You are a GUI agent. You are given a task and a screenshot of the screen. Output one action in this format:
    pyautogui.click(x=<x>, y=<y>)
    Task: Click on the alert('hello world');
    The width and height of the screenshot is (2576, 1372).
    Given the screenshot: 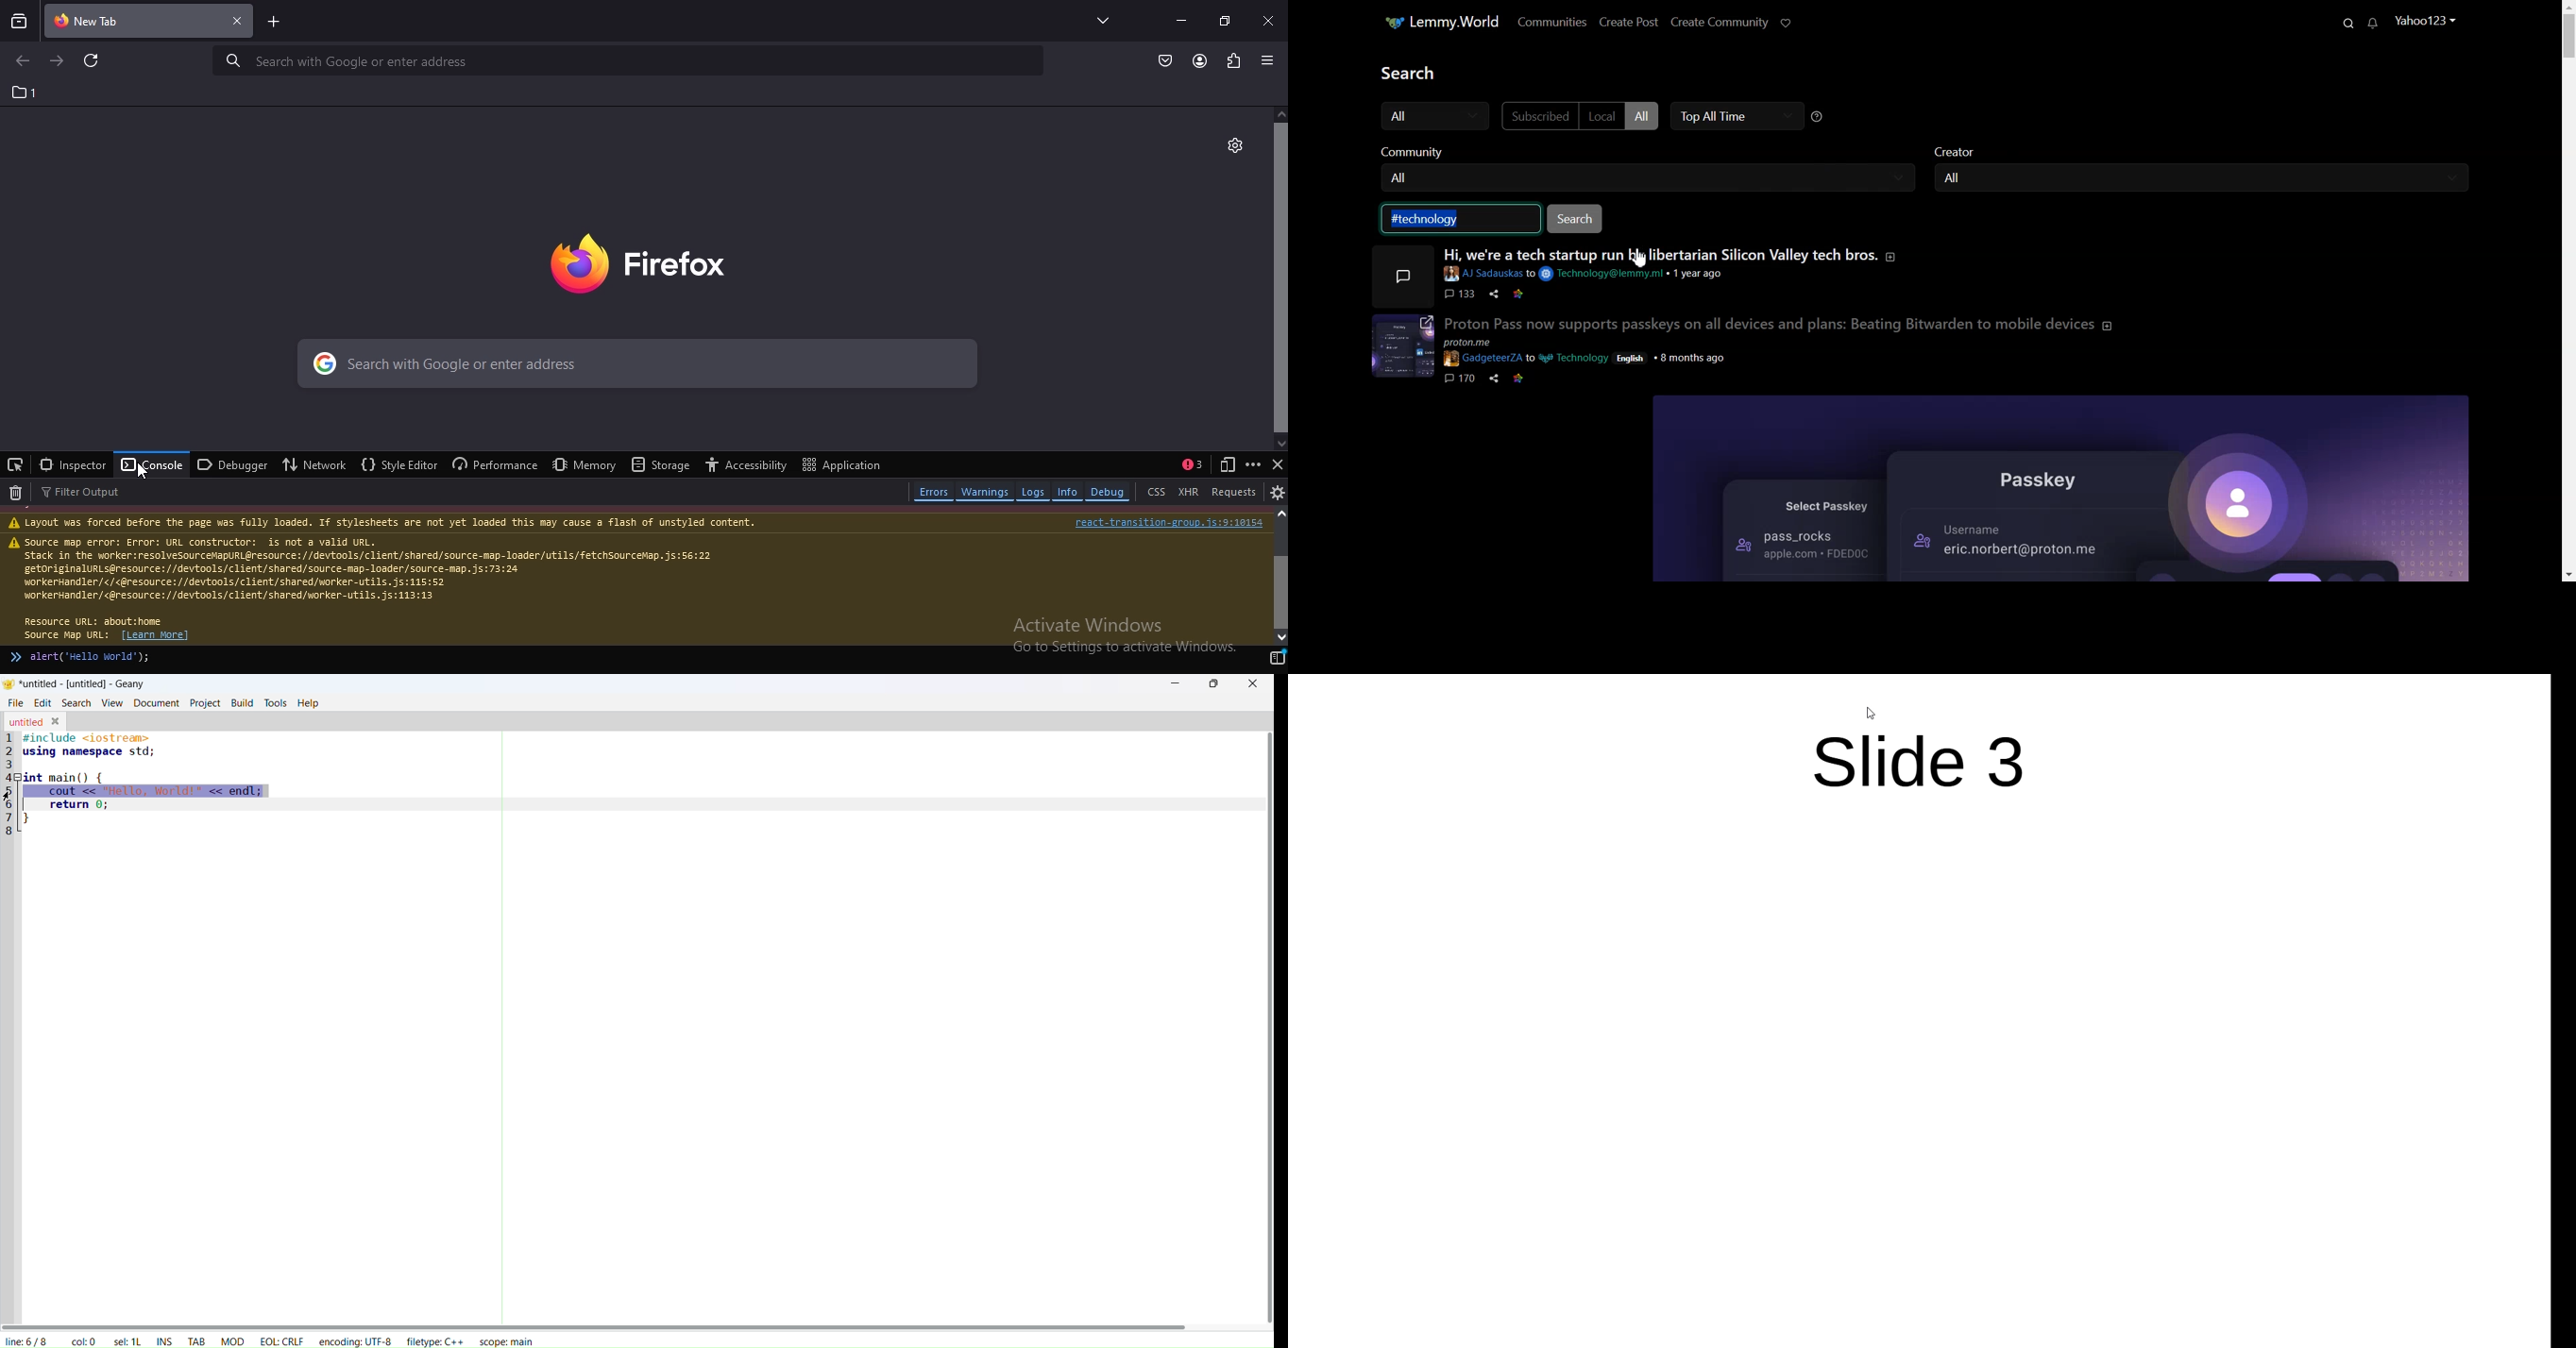 What is the action you would take?
    pyautogui.click(x=84, y=659)
    